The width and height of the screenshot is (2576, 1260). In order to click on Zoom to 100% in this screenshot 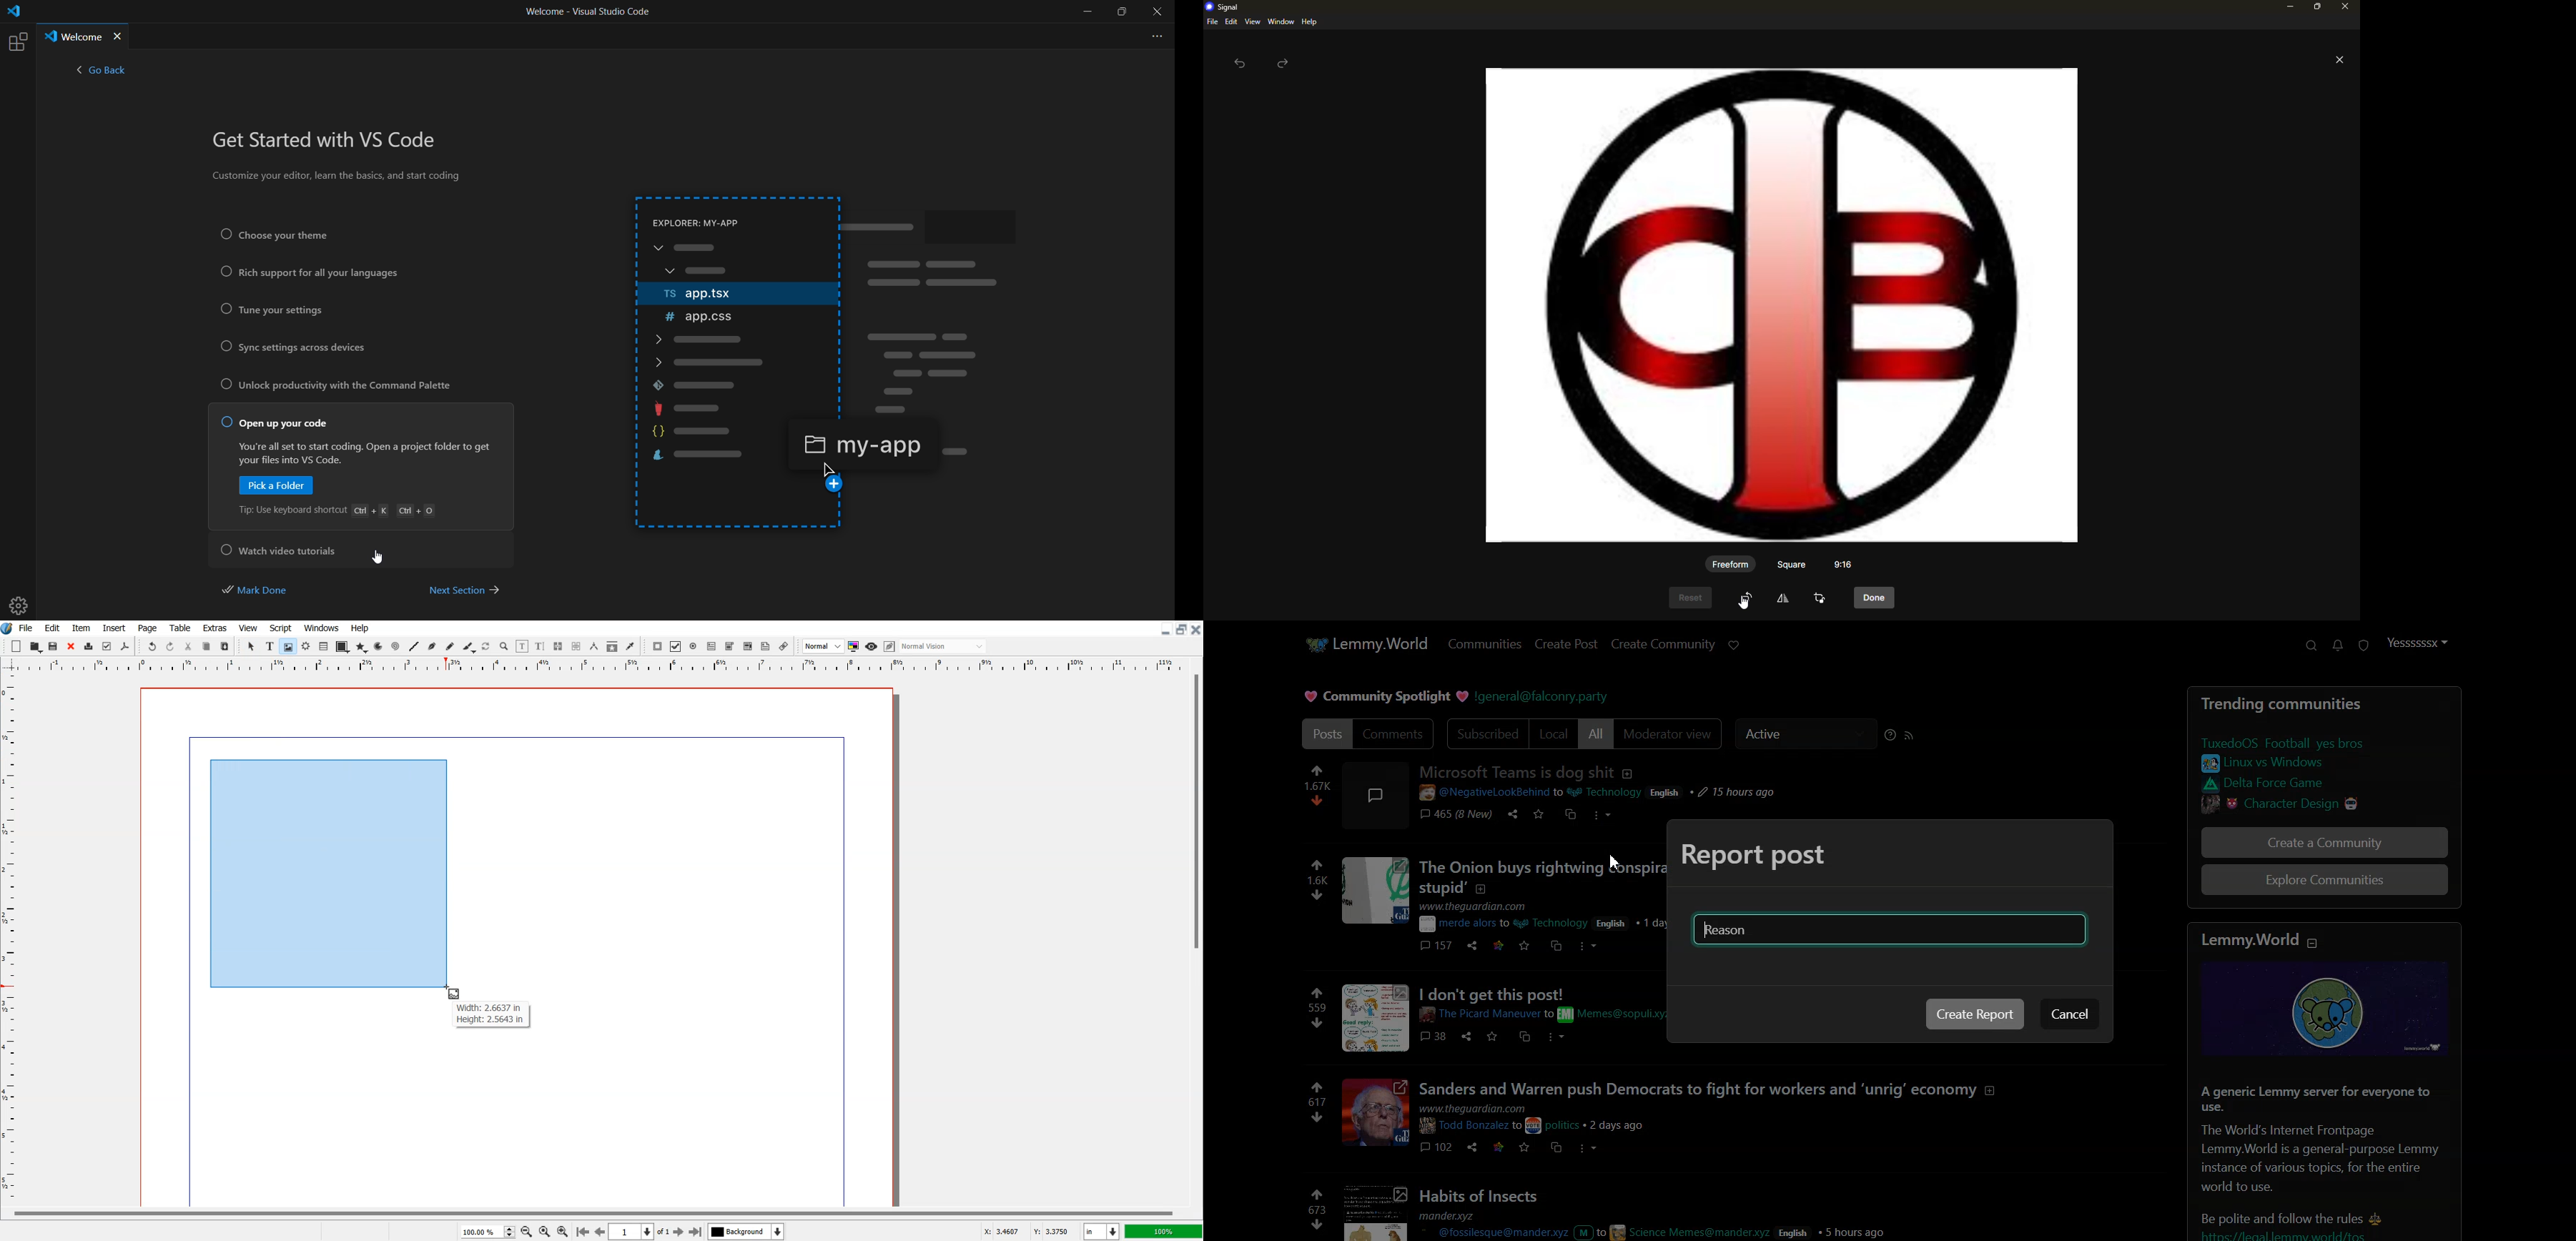, I will do `click(544, 1231)`.